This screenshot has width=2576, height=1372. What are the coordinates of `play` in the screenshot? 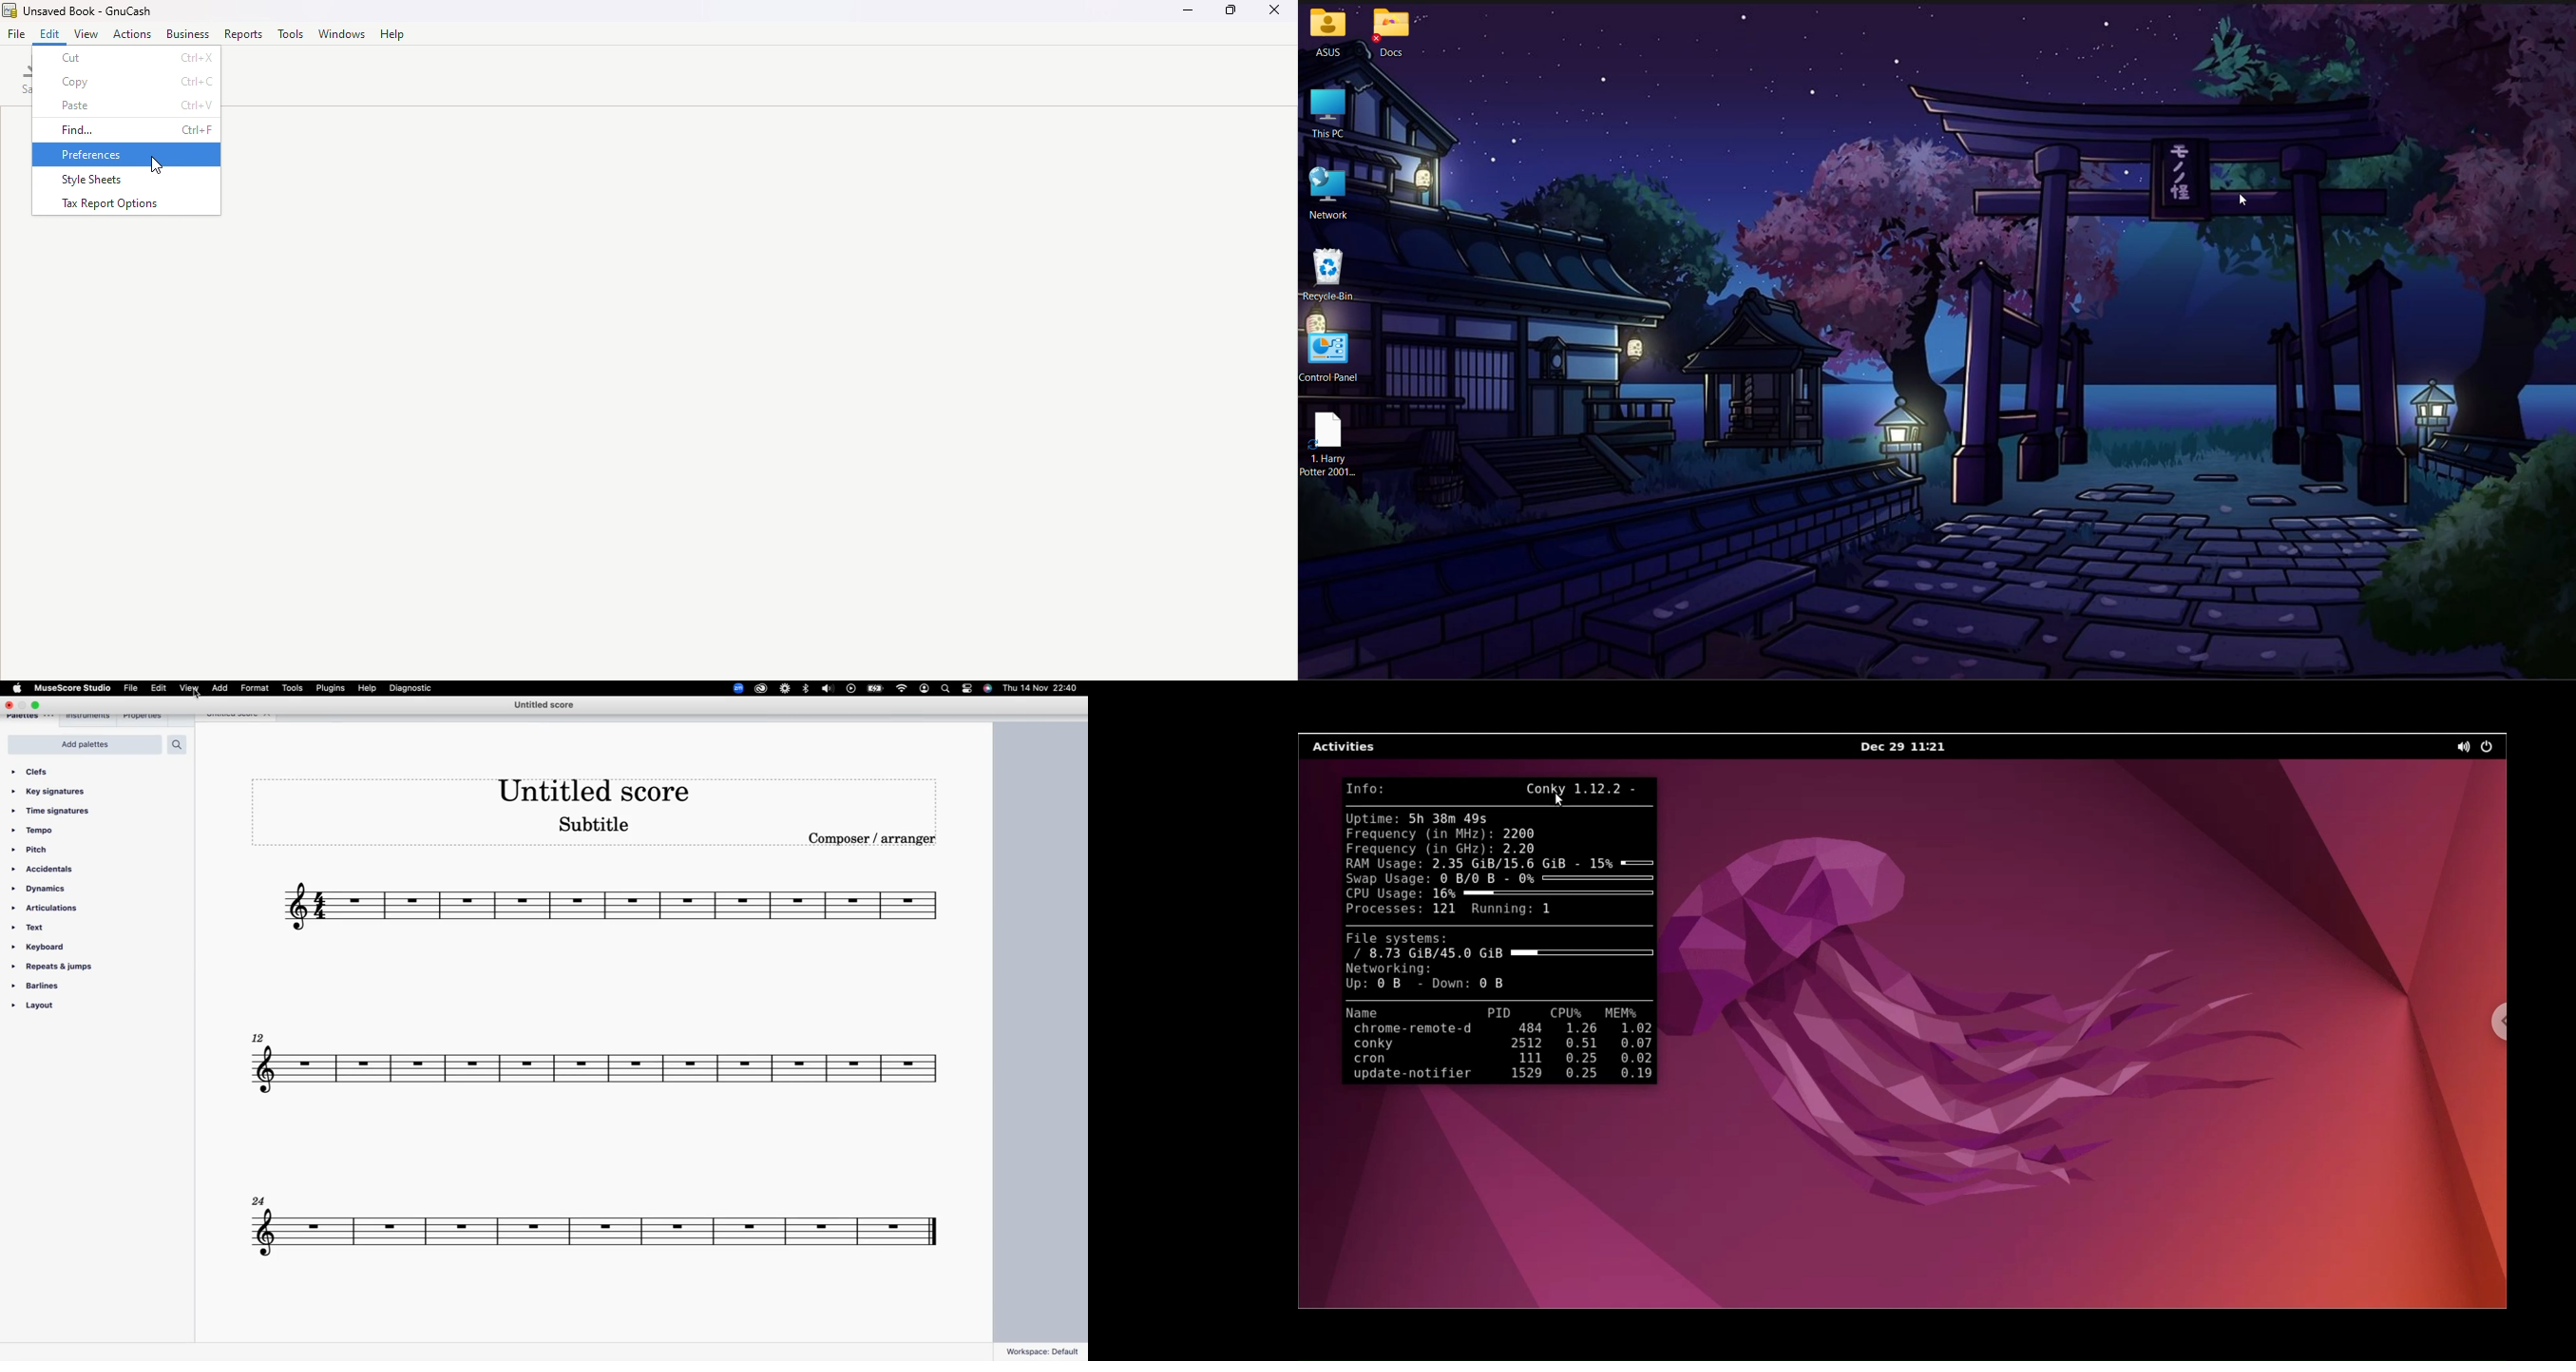 It's located at (852, 689).